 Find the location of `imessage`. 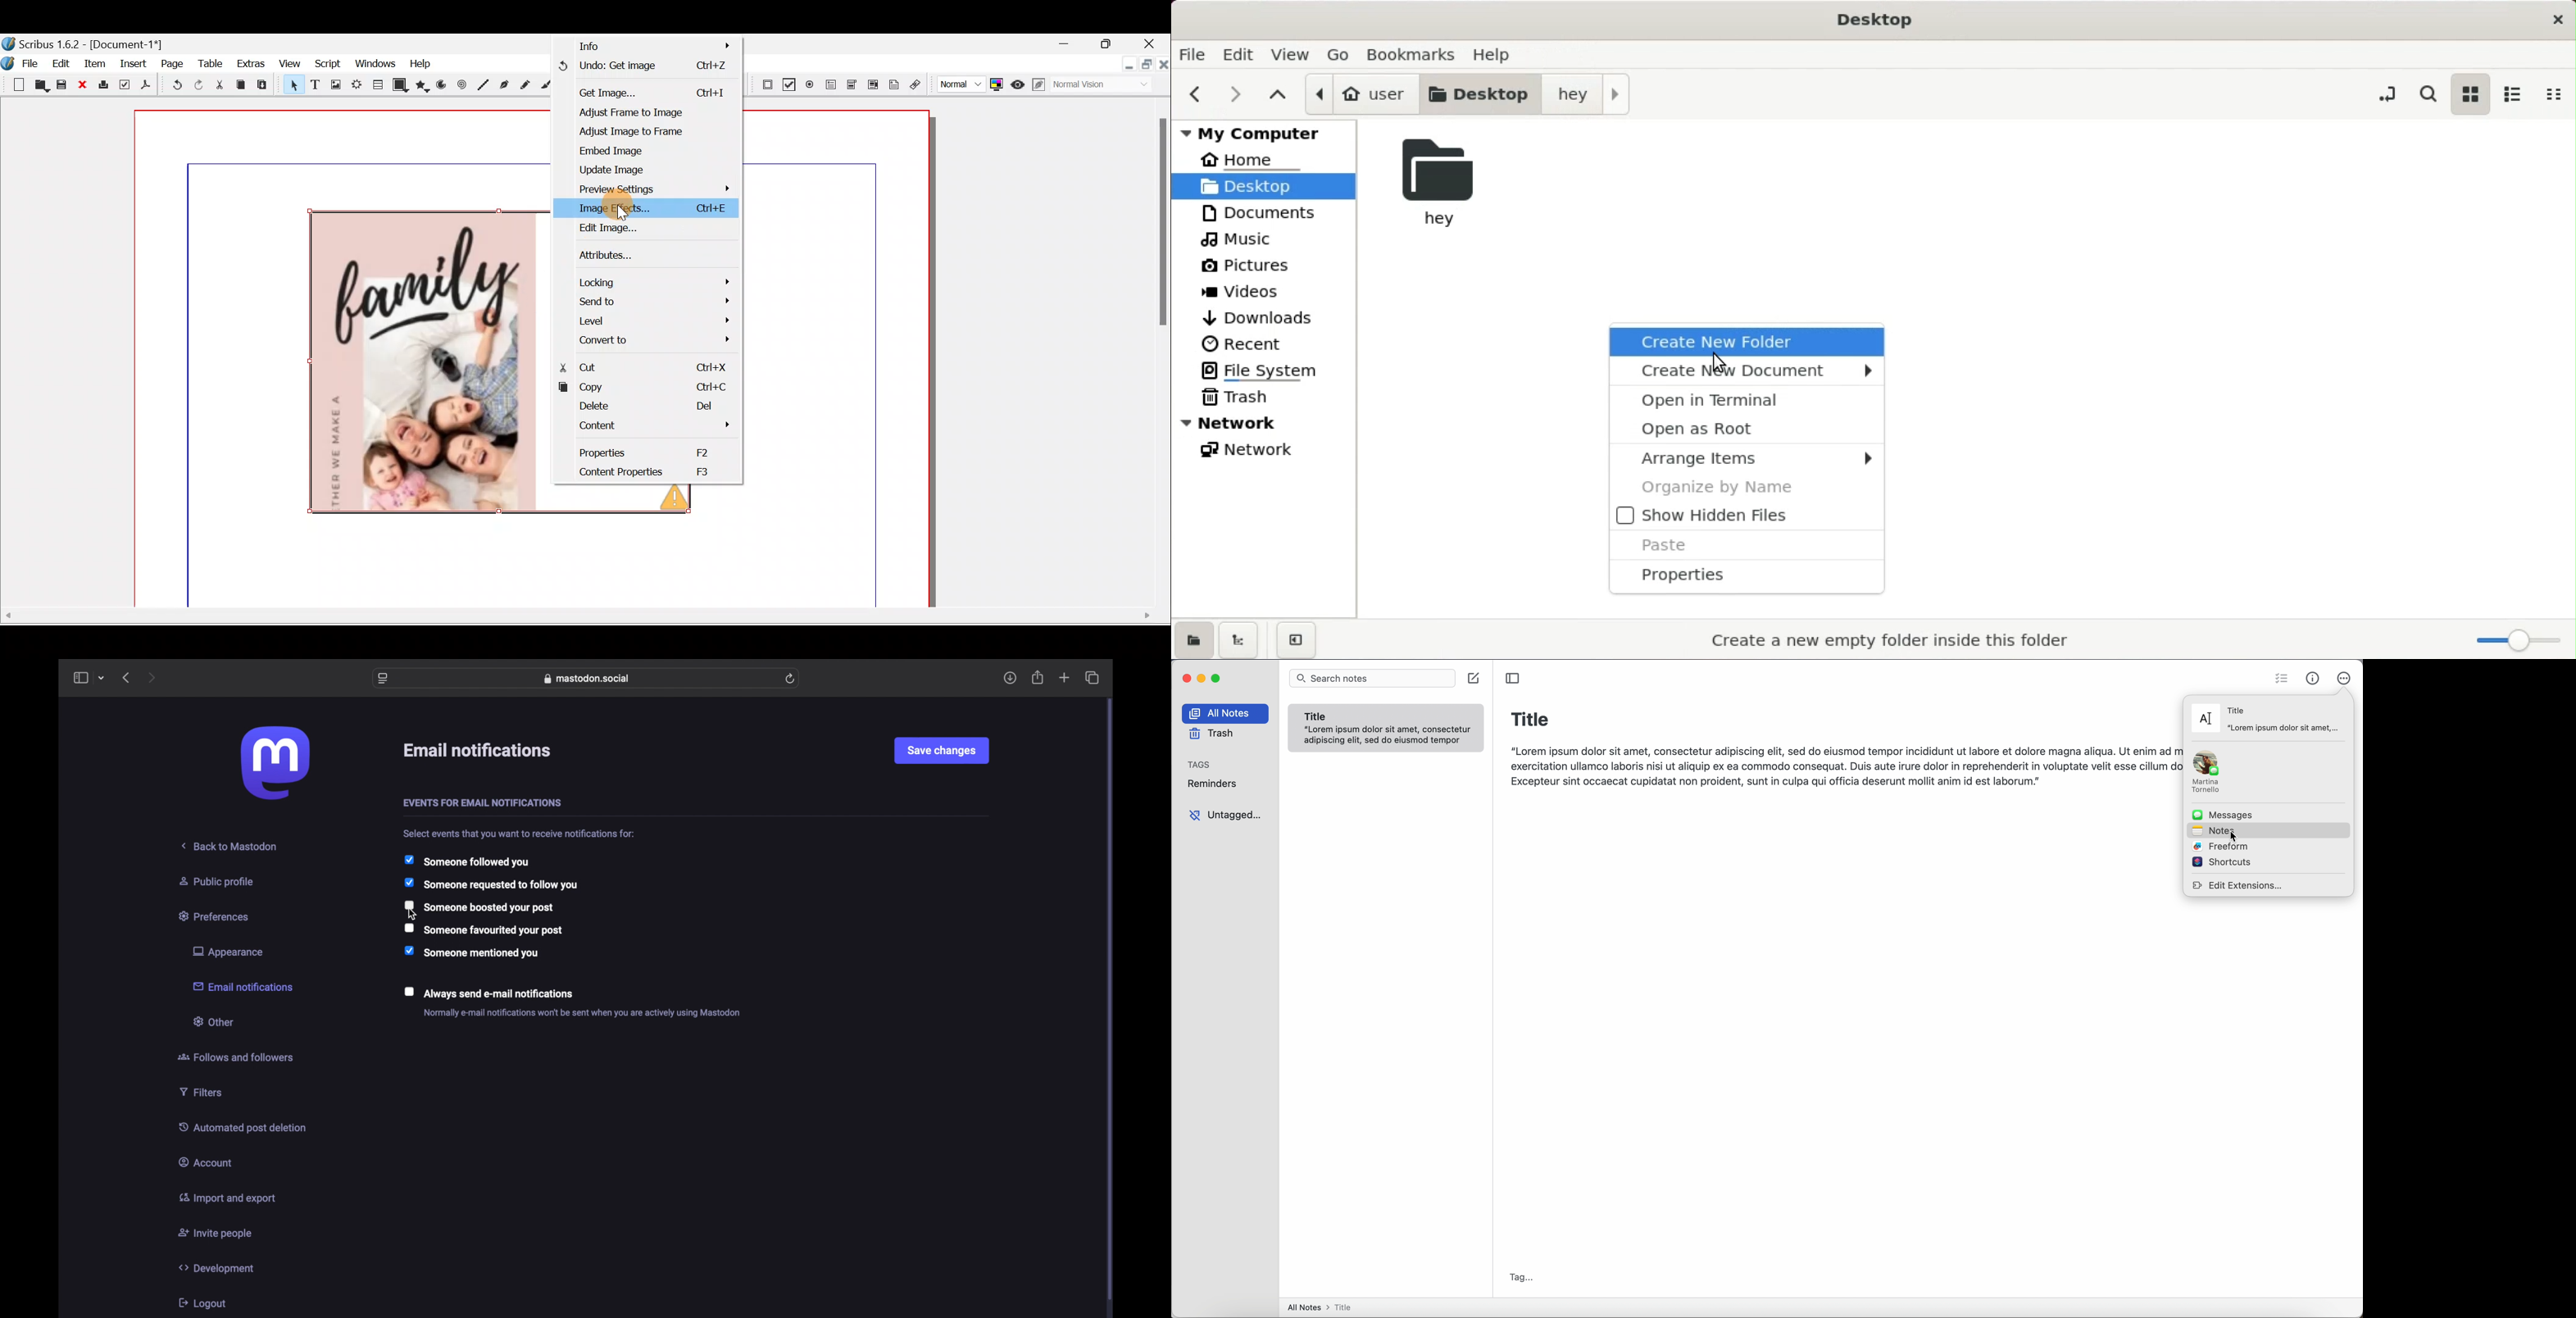

imessage is located at coordinates (2209, 772).